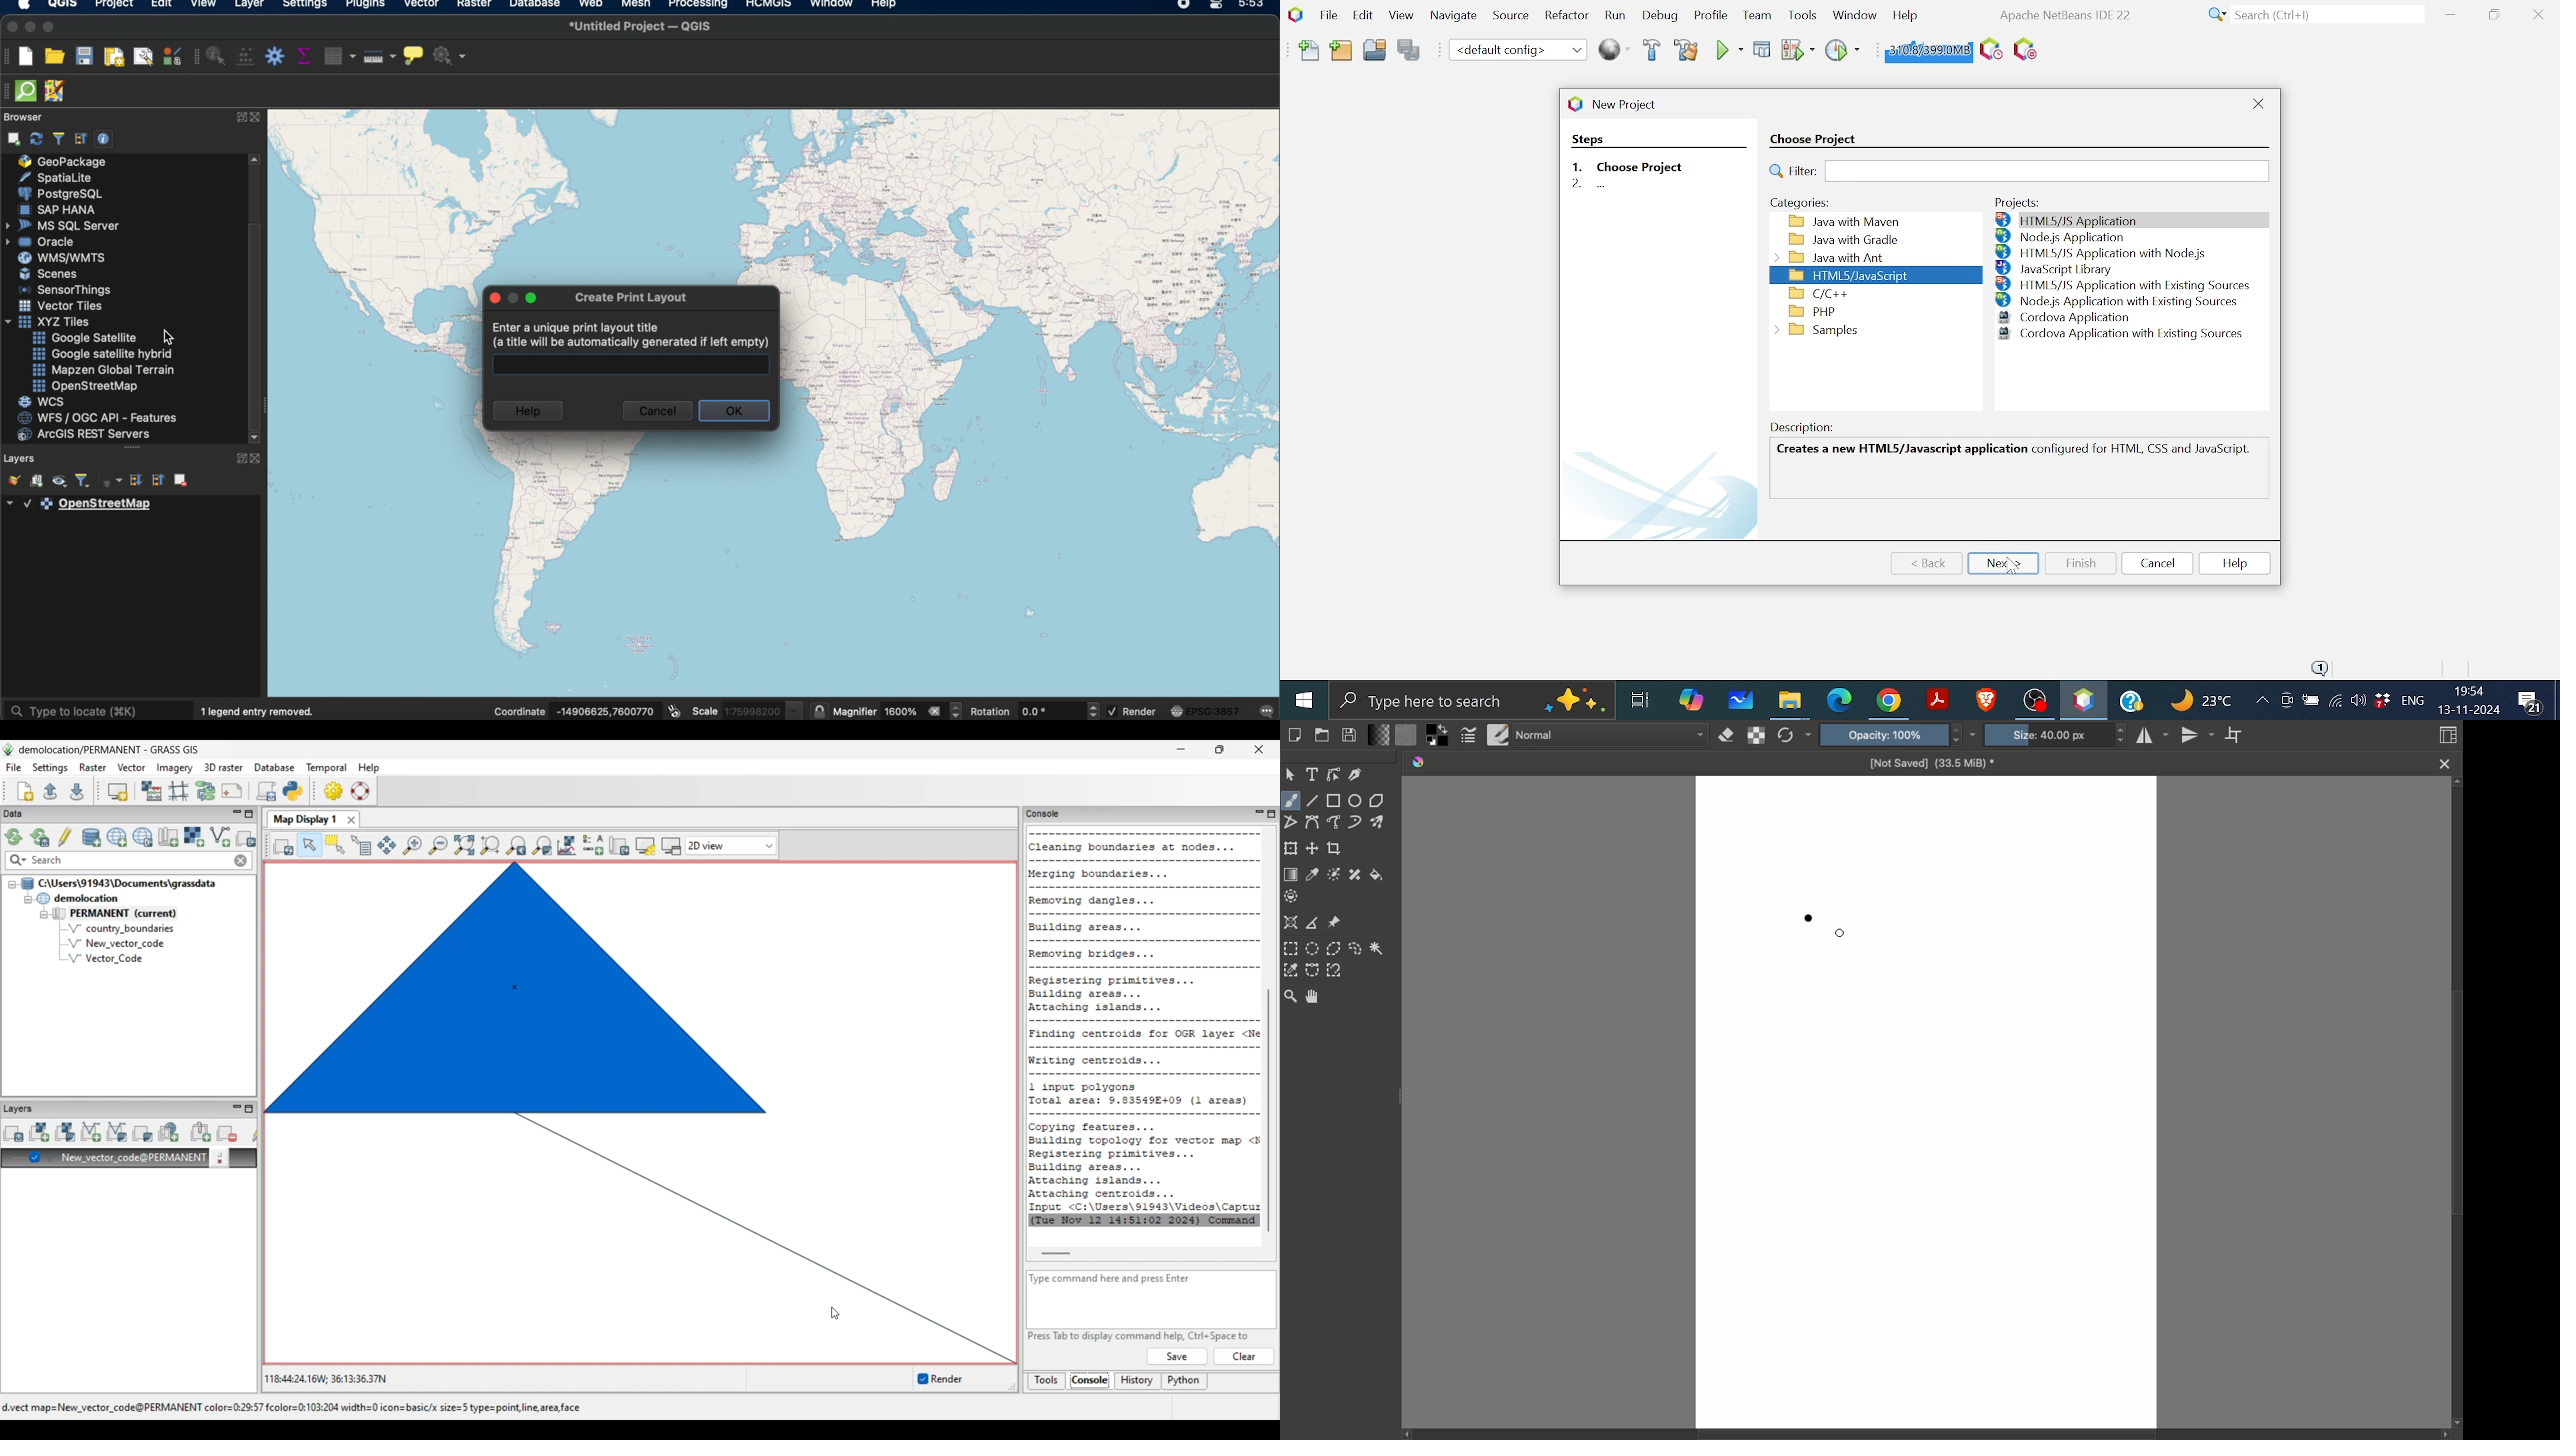  What do you see at coordinates (1841, 934) in the screenshot?
I see `cursor` at bounding box center [1841, 934].